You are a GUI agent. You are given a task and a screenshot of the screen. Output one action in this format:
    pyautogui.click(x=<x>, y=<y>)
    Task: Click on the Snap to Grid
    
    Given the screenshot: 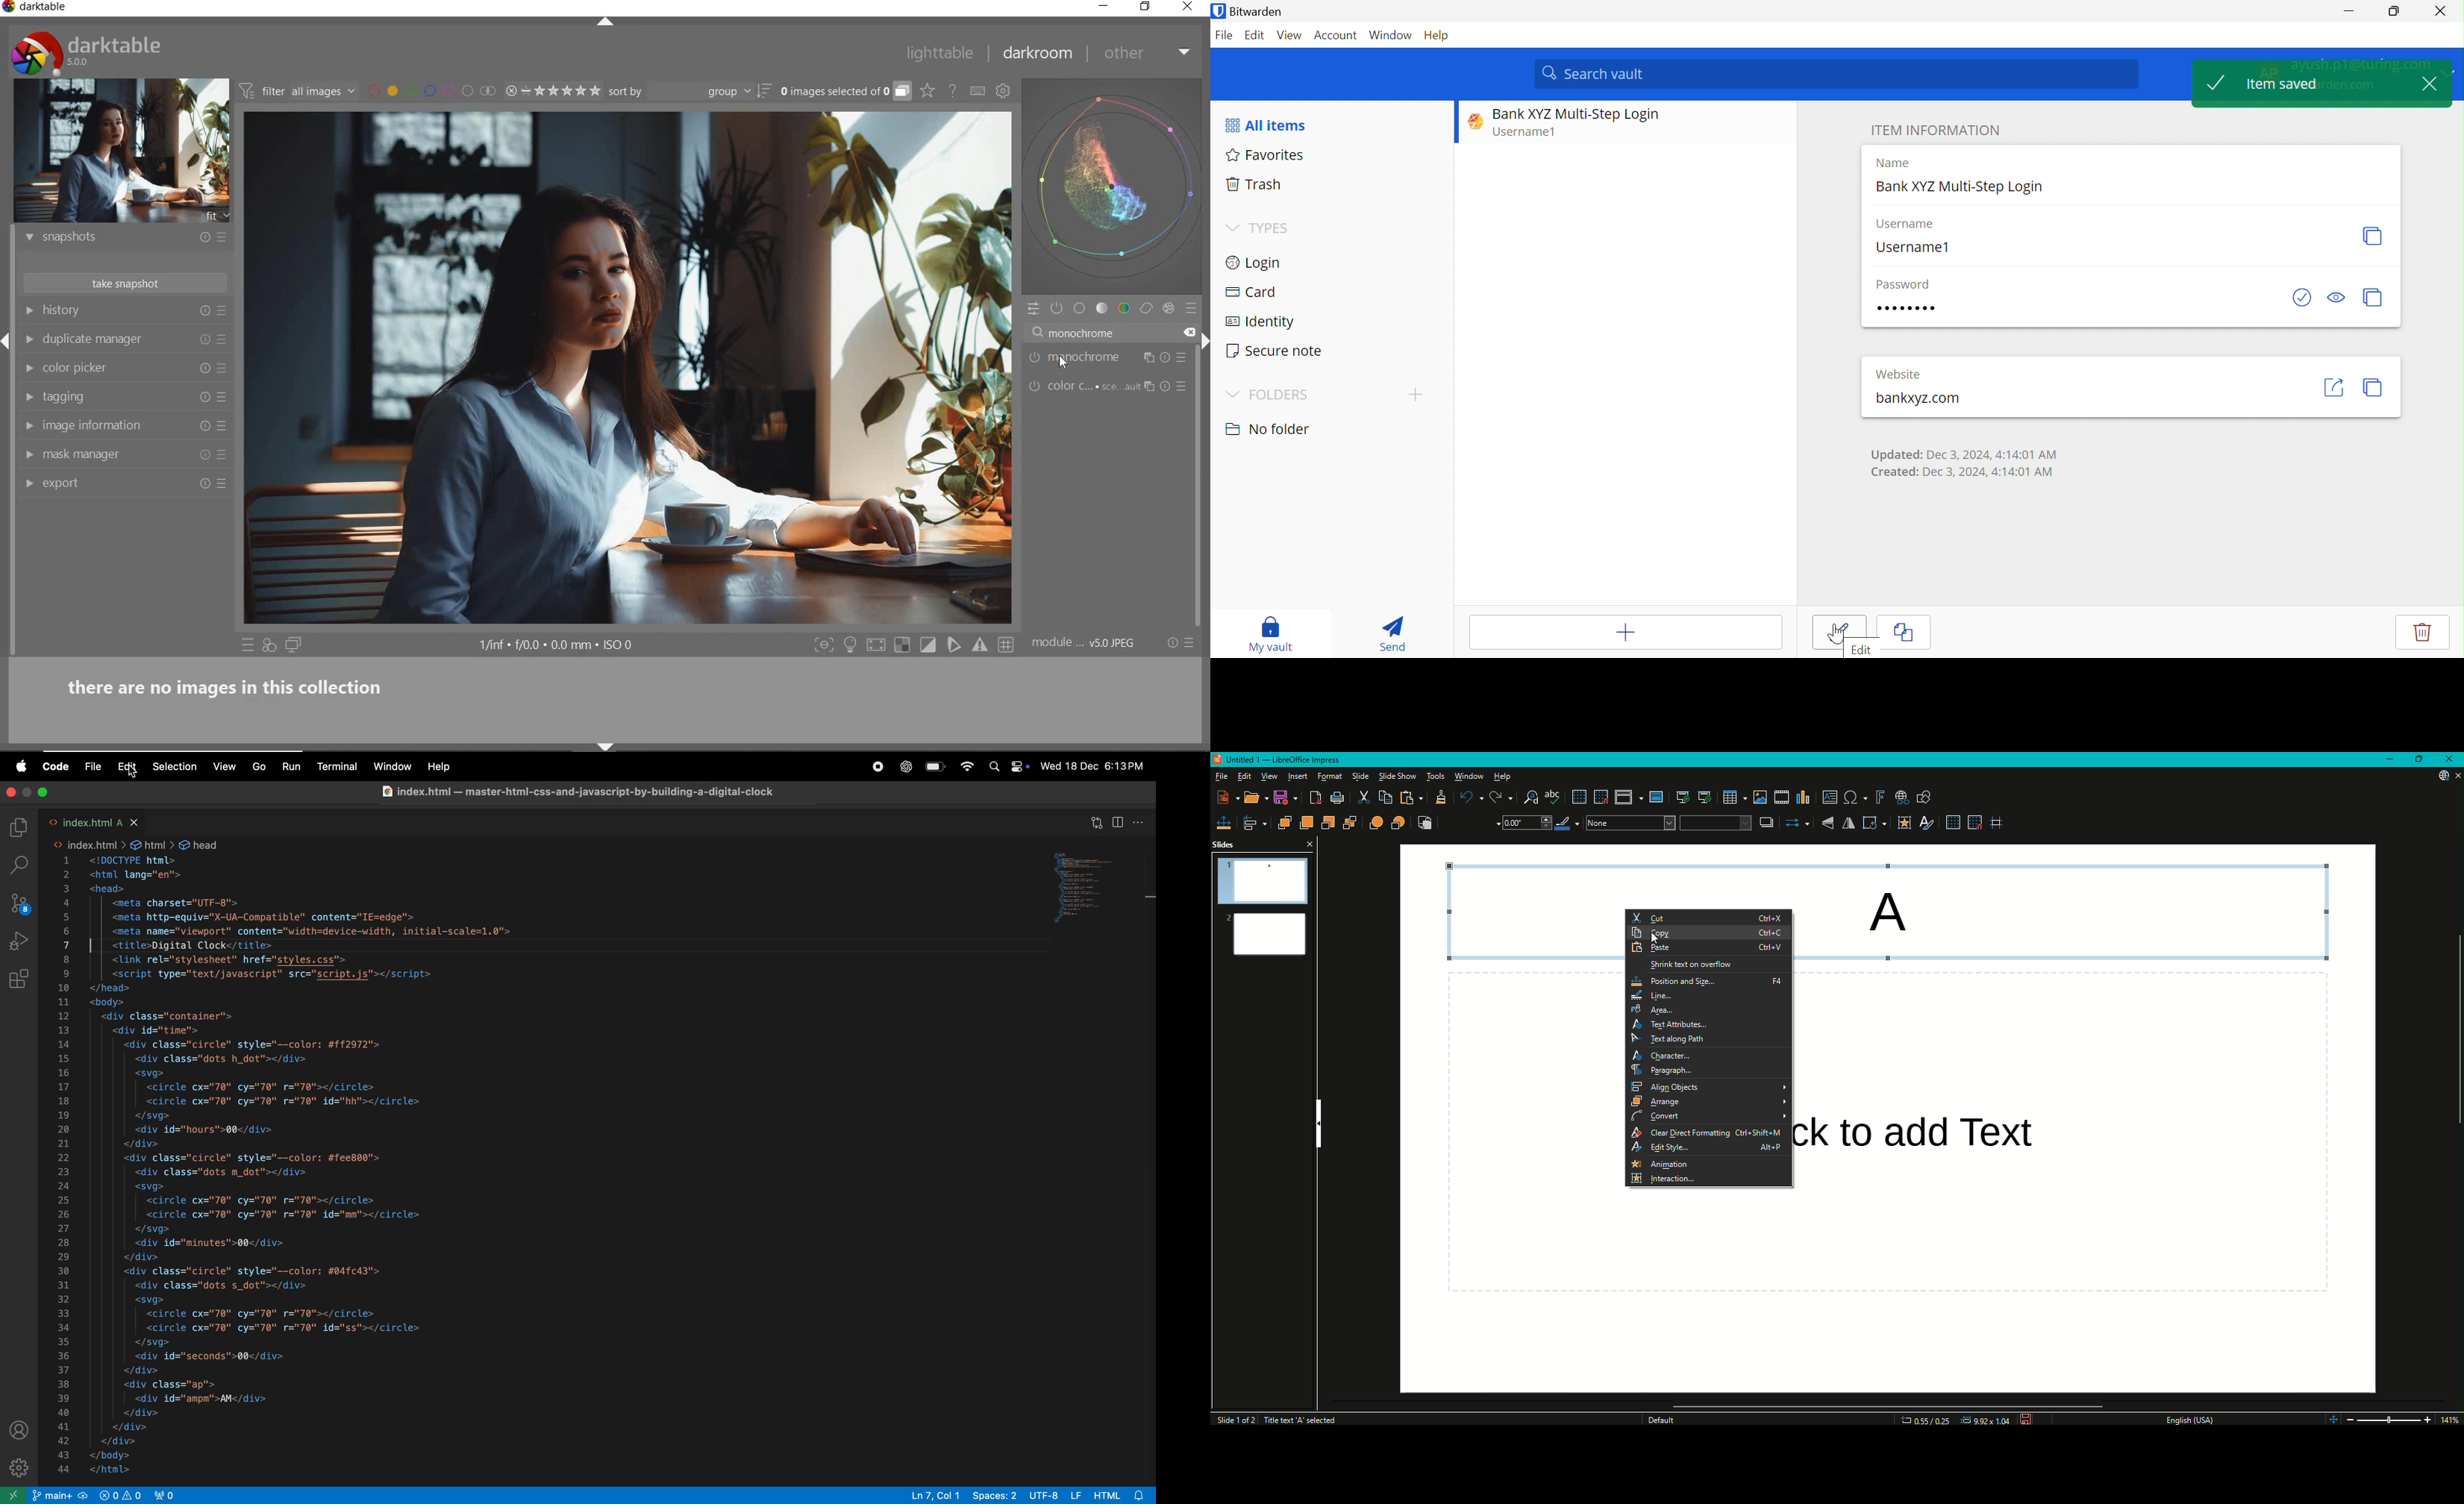 What is the action you would take?
    pyautogui.click(x=1975, y=823)
    